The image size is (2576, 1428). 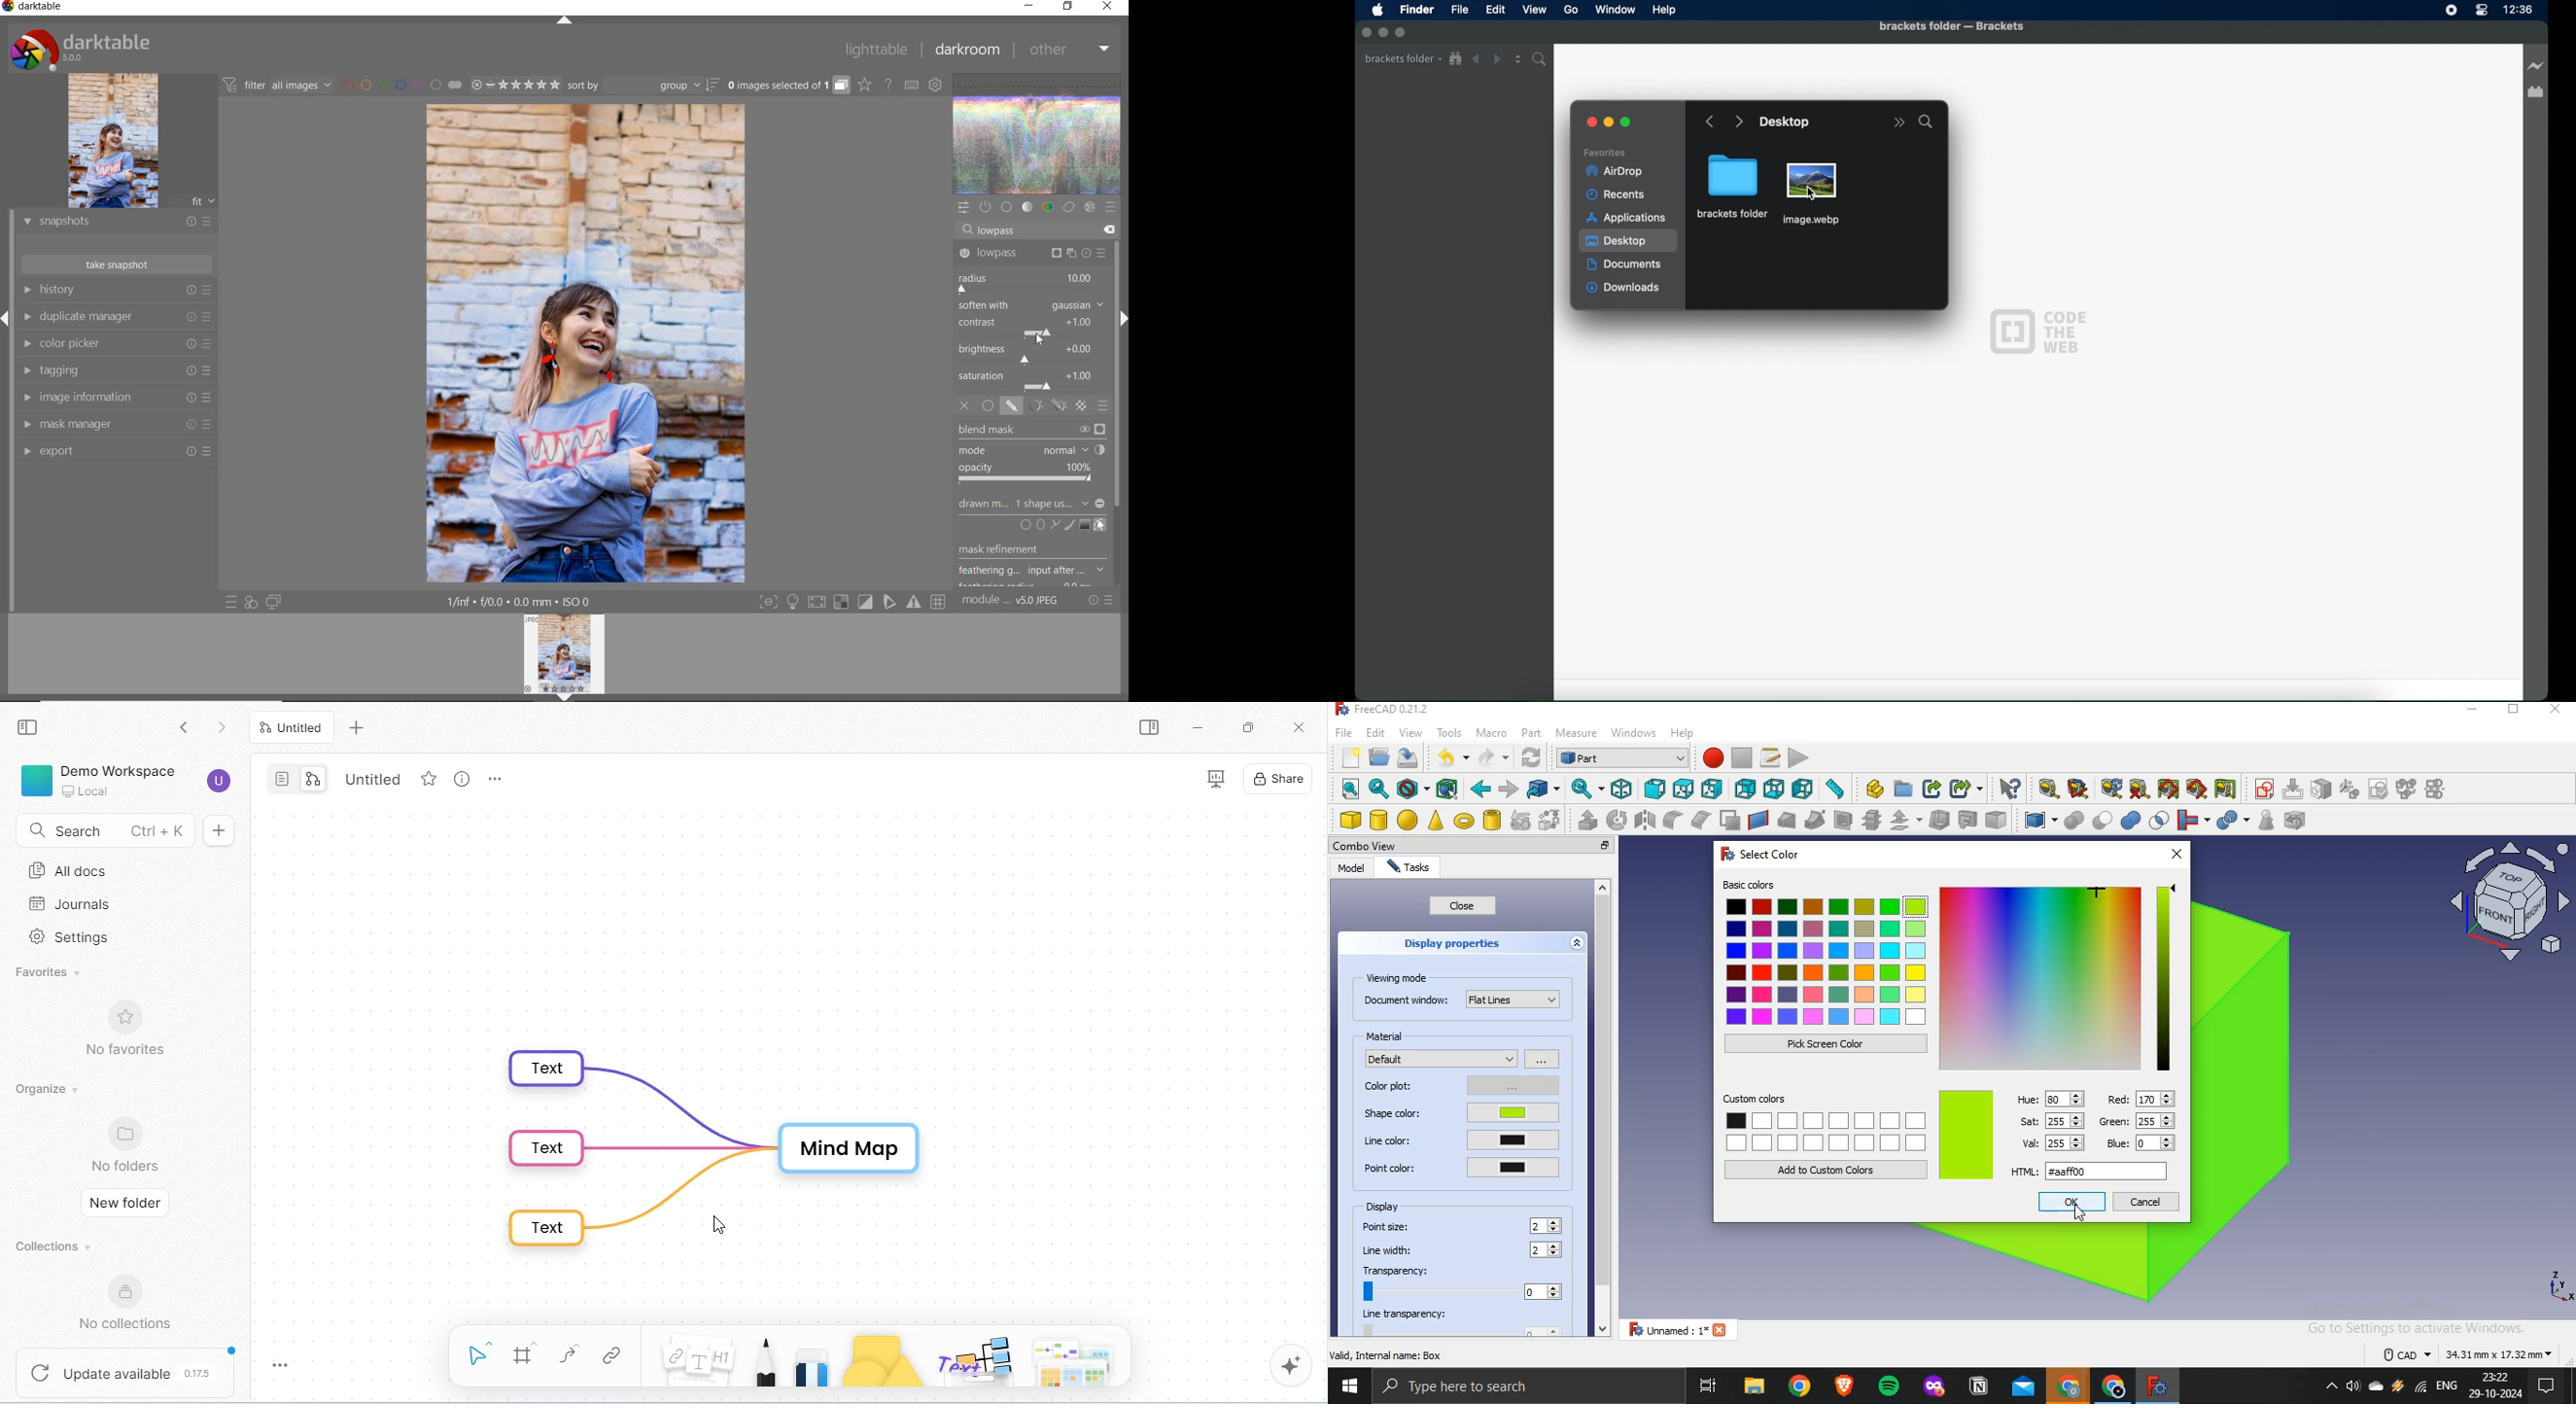 I want to click on make link, so click(x=1933, y=789).